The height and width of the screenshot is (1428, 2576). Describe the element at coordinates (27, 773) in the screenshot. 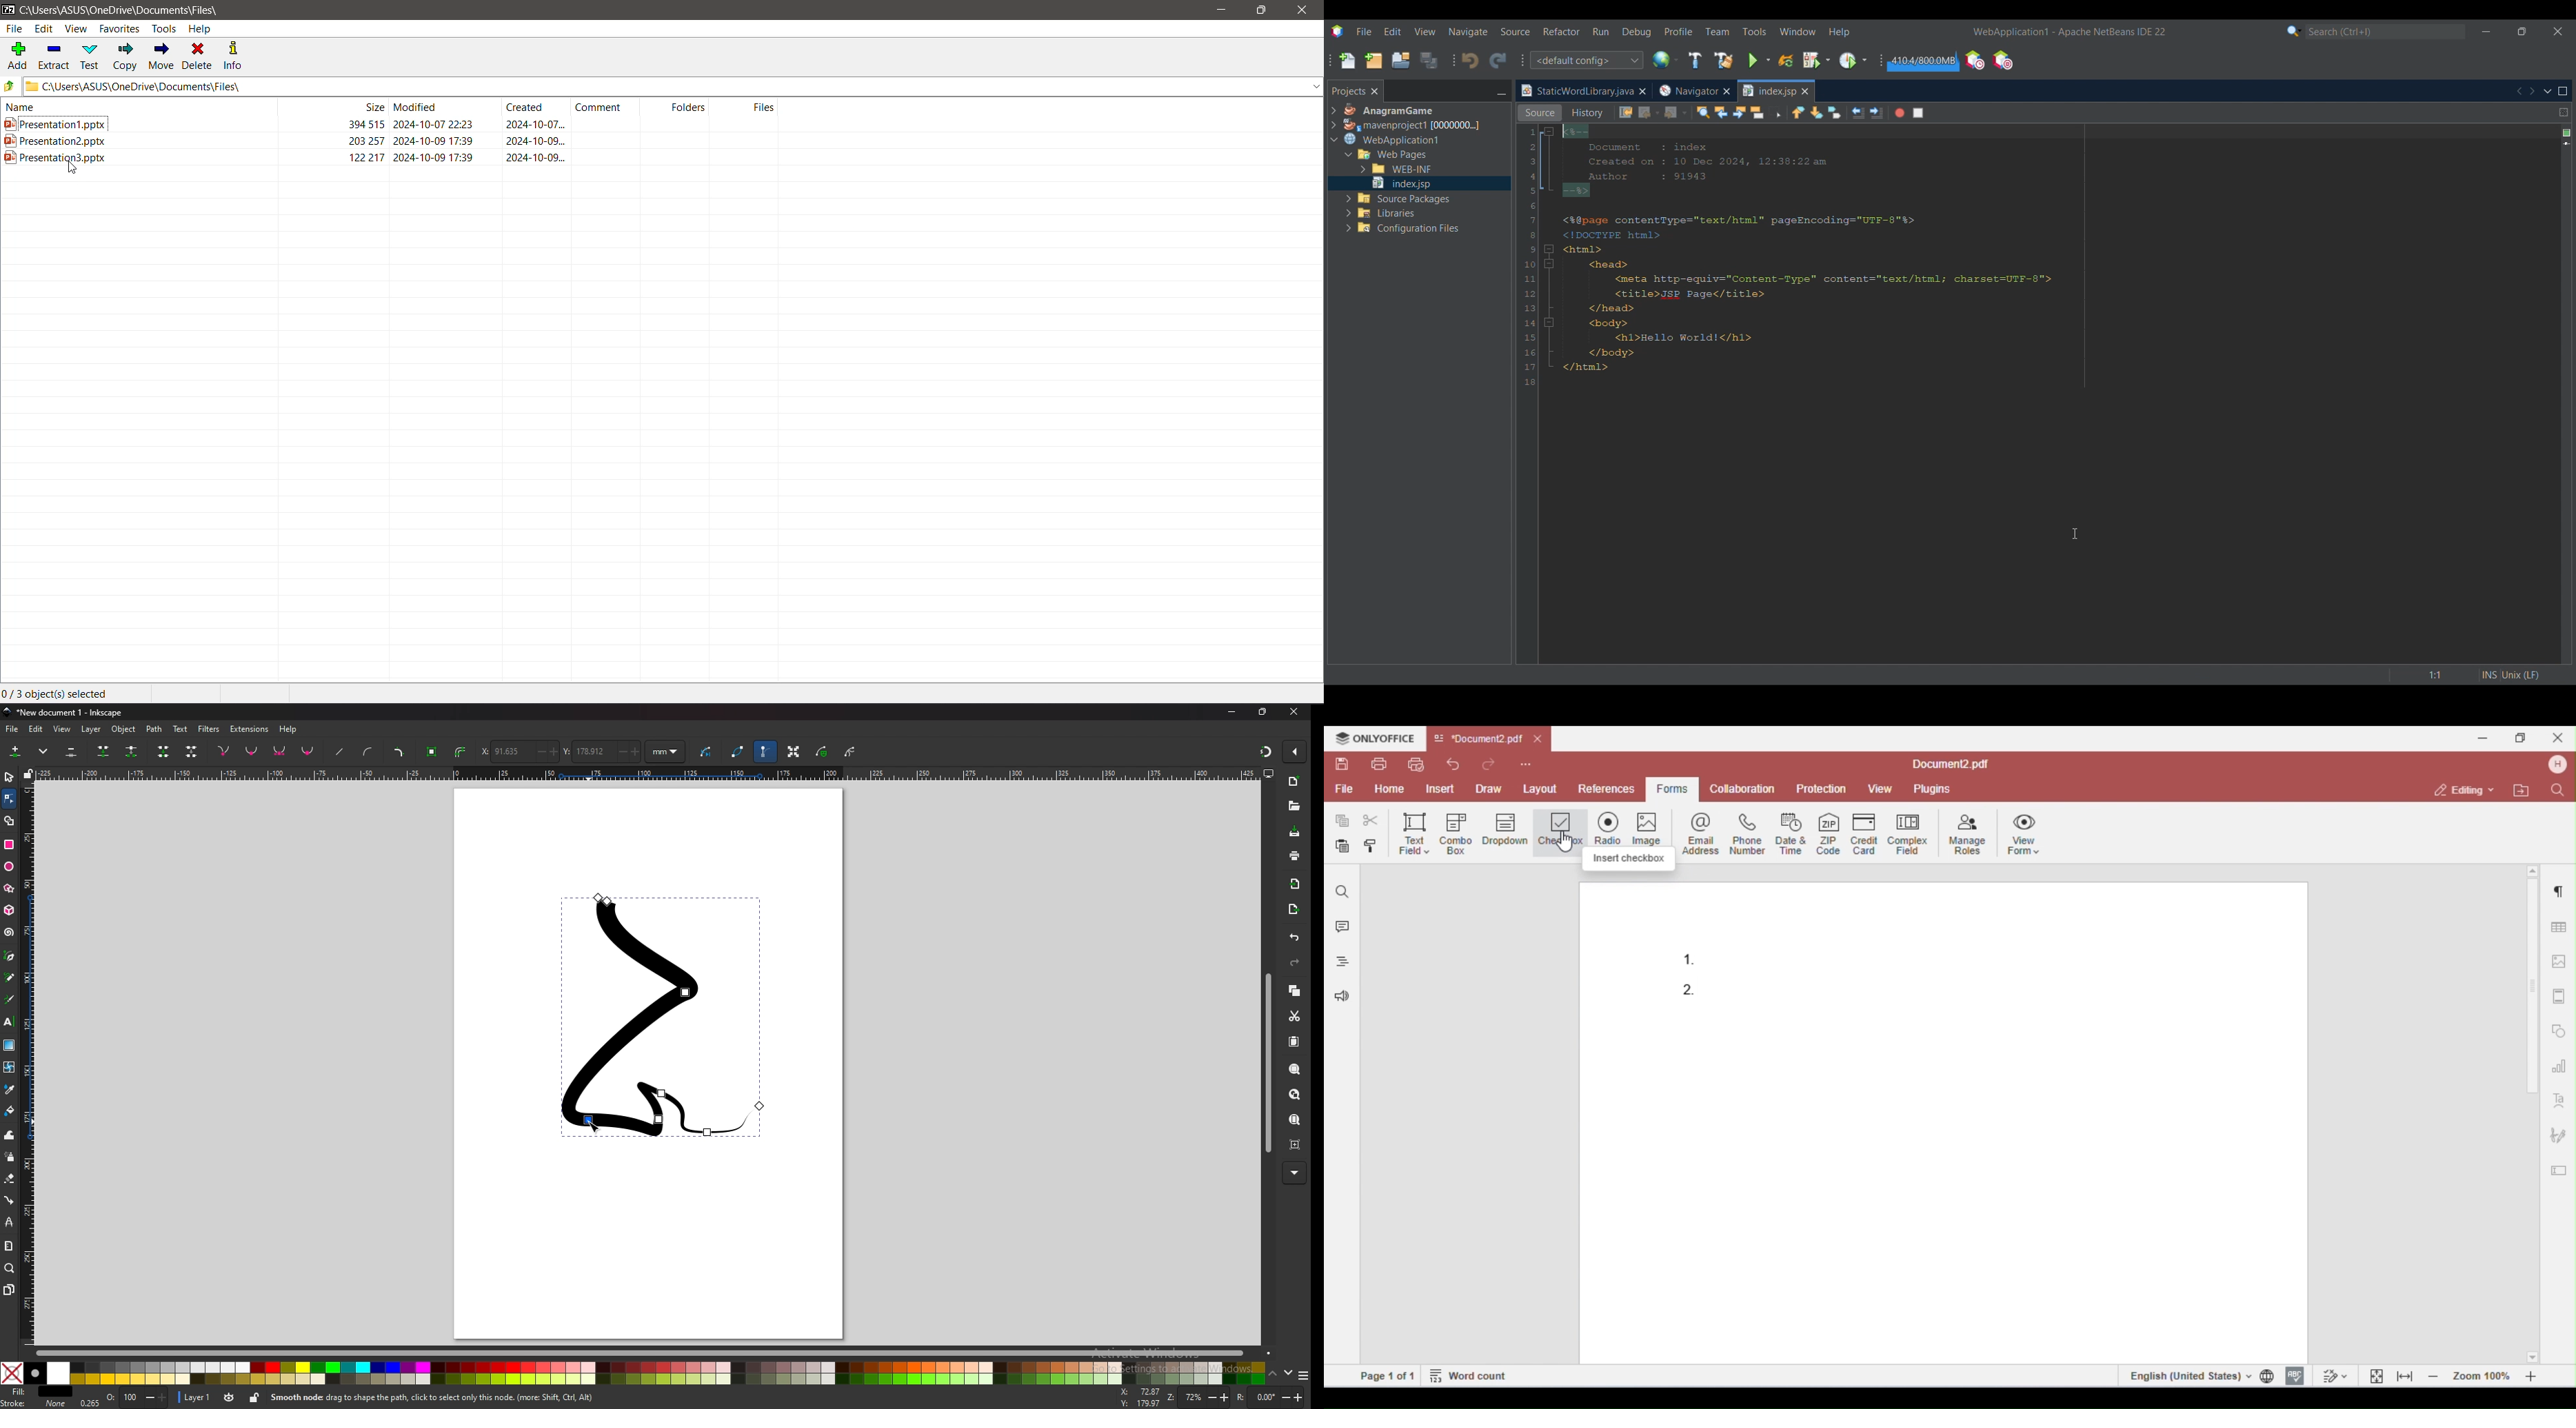

I see `lock guide` at that location.